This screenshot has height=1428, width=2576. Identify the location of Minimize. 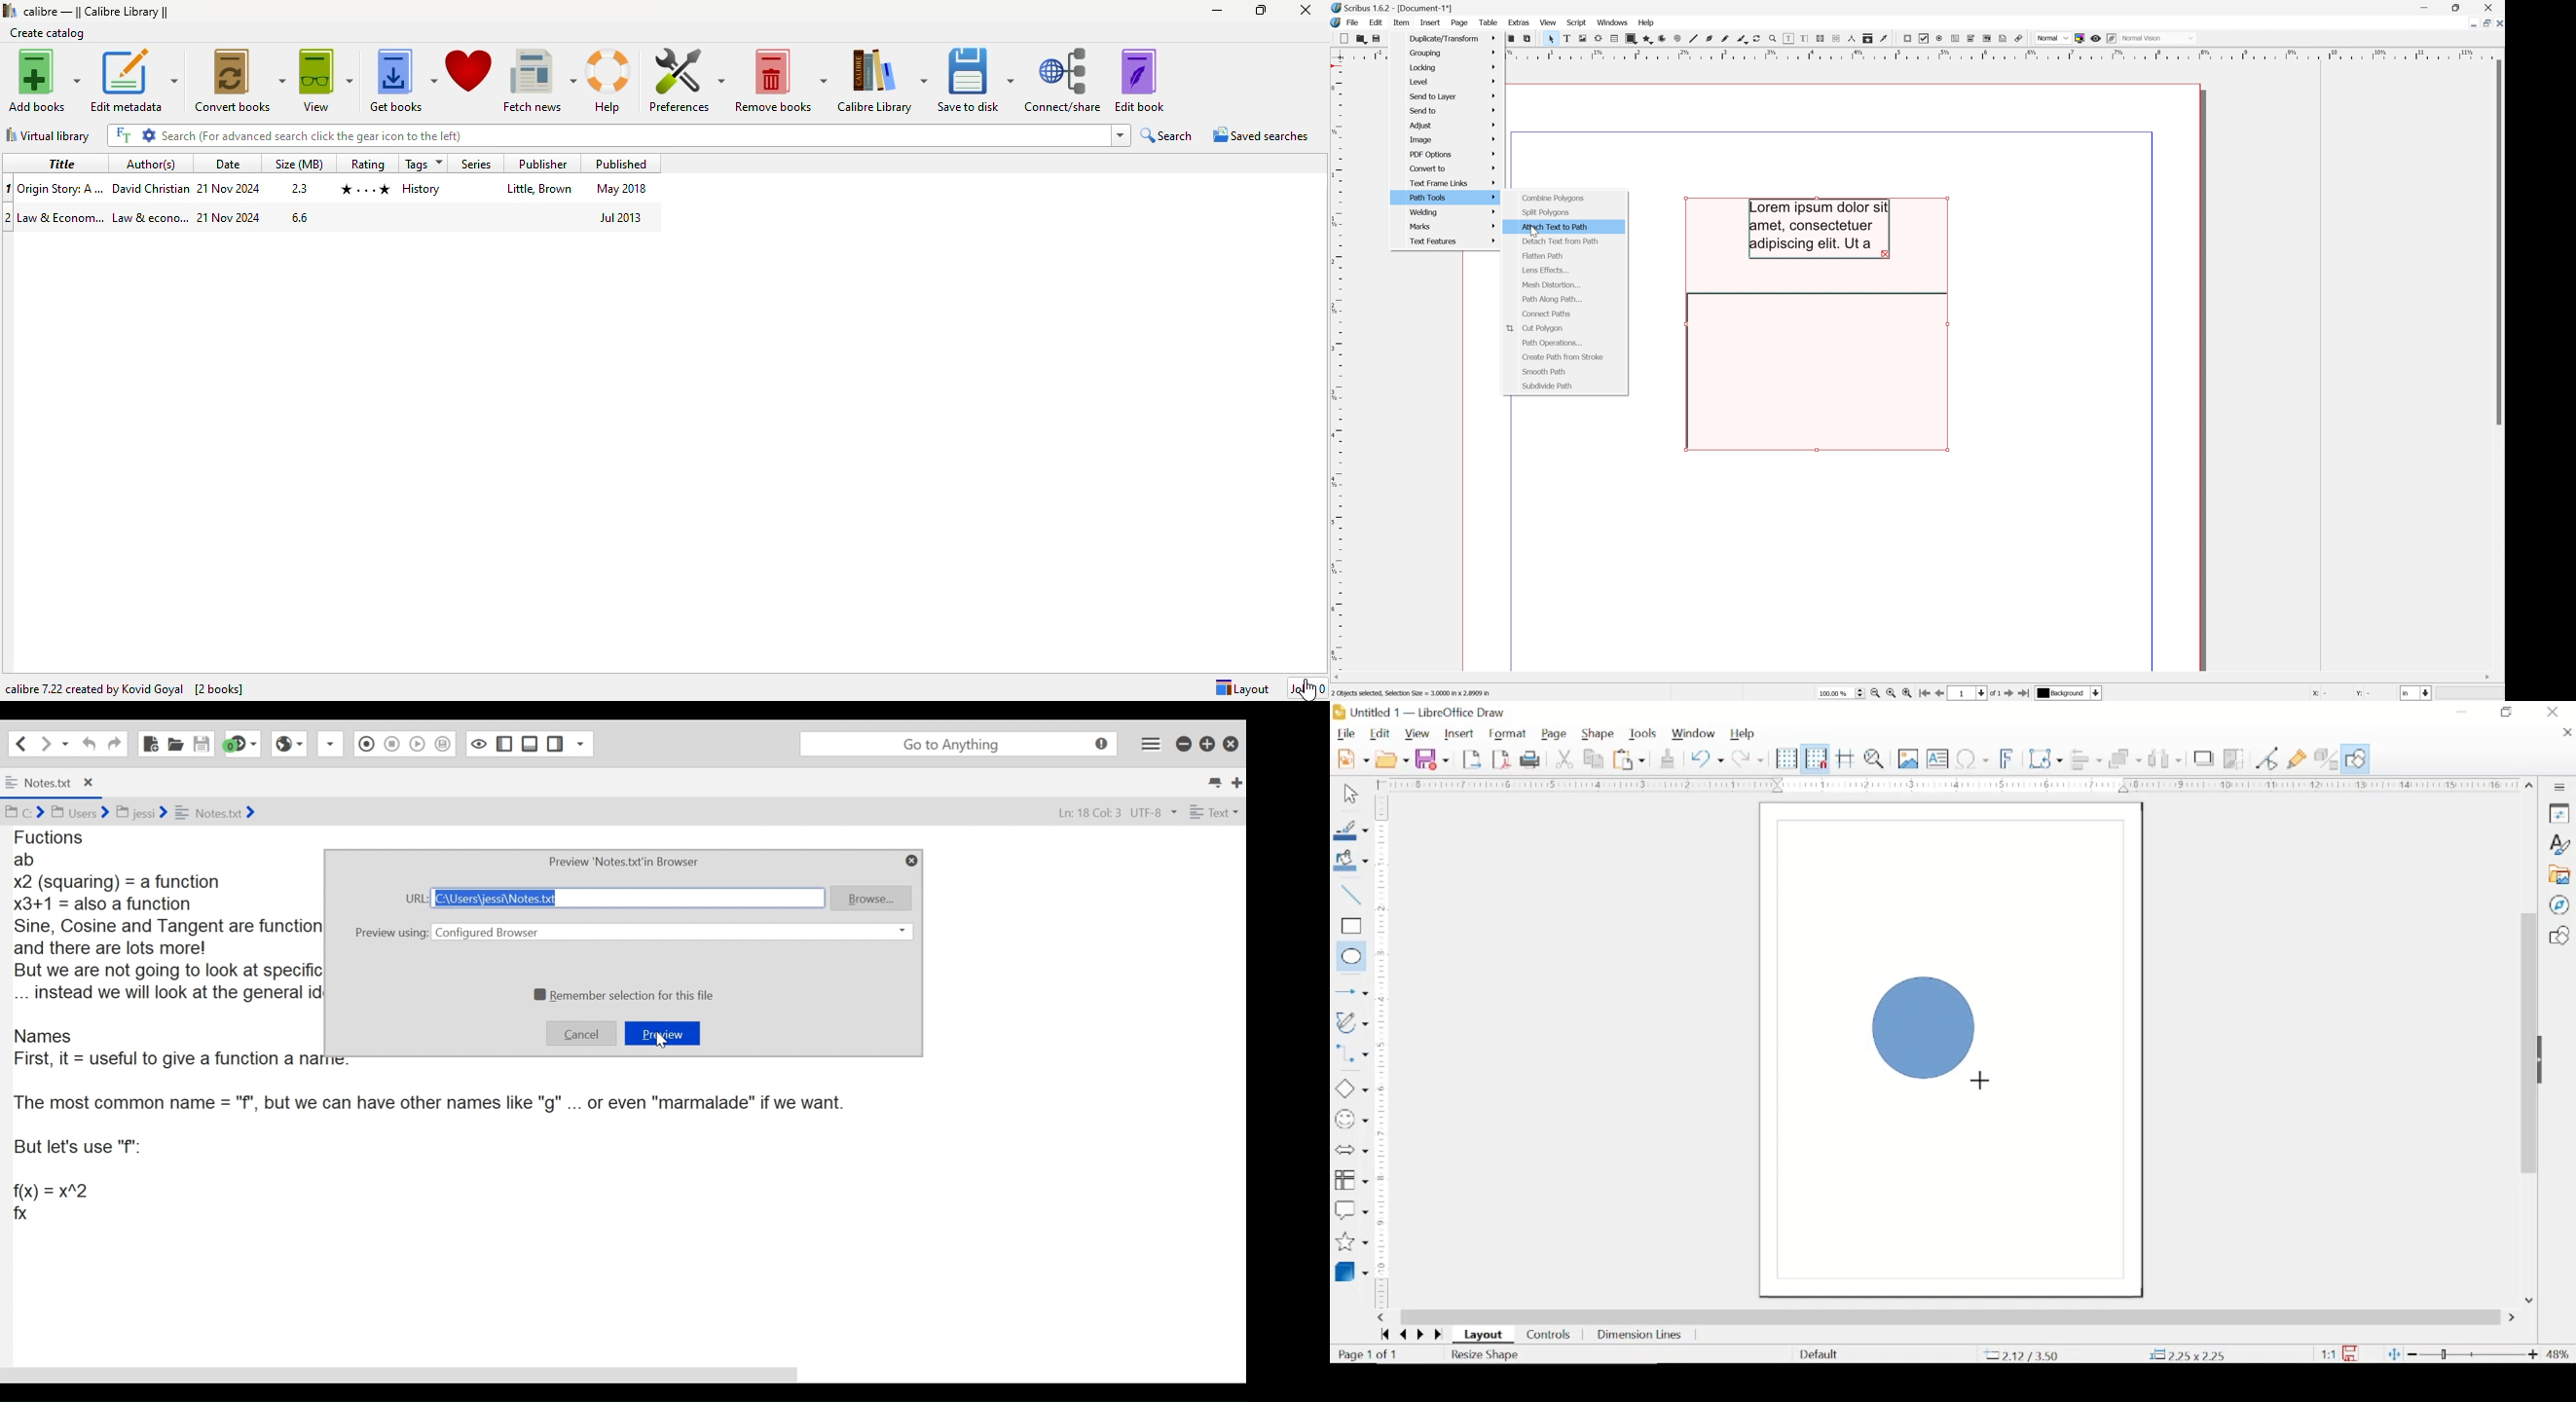
(2423, 6).